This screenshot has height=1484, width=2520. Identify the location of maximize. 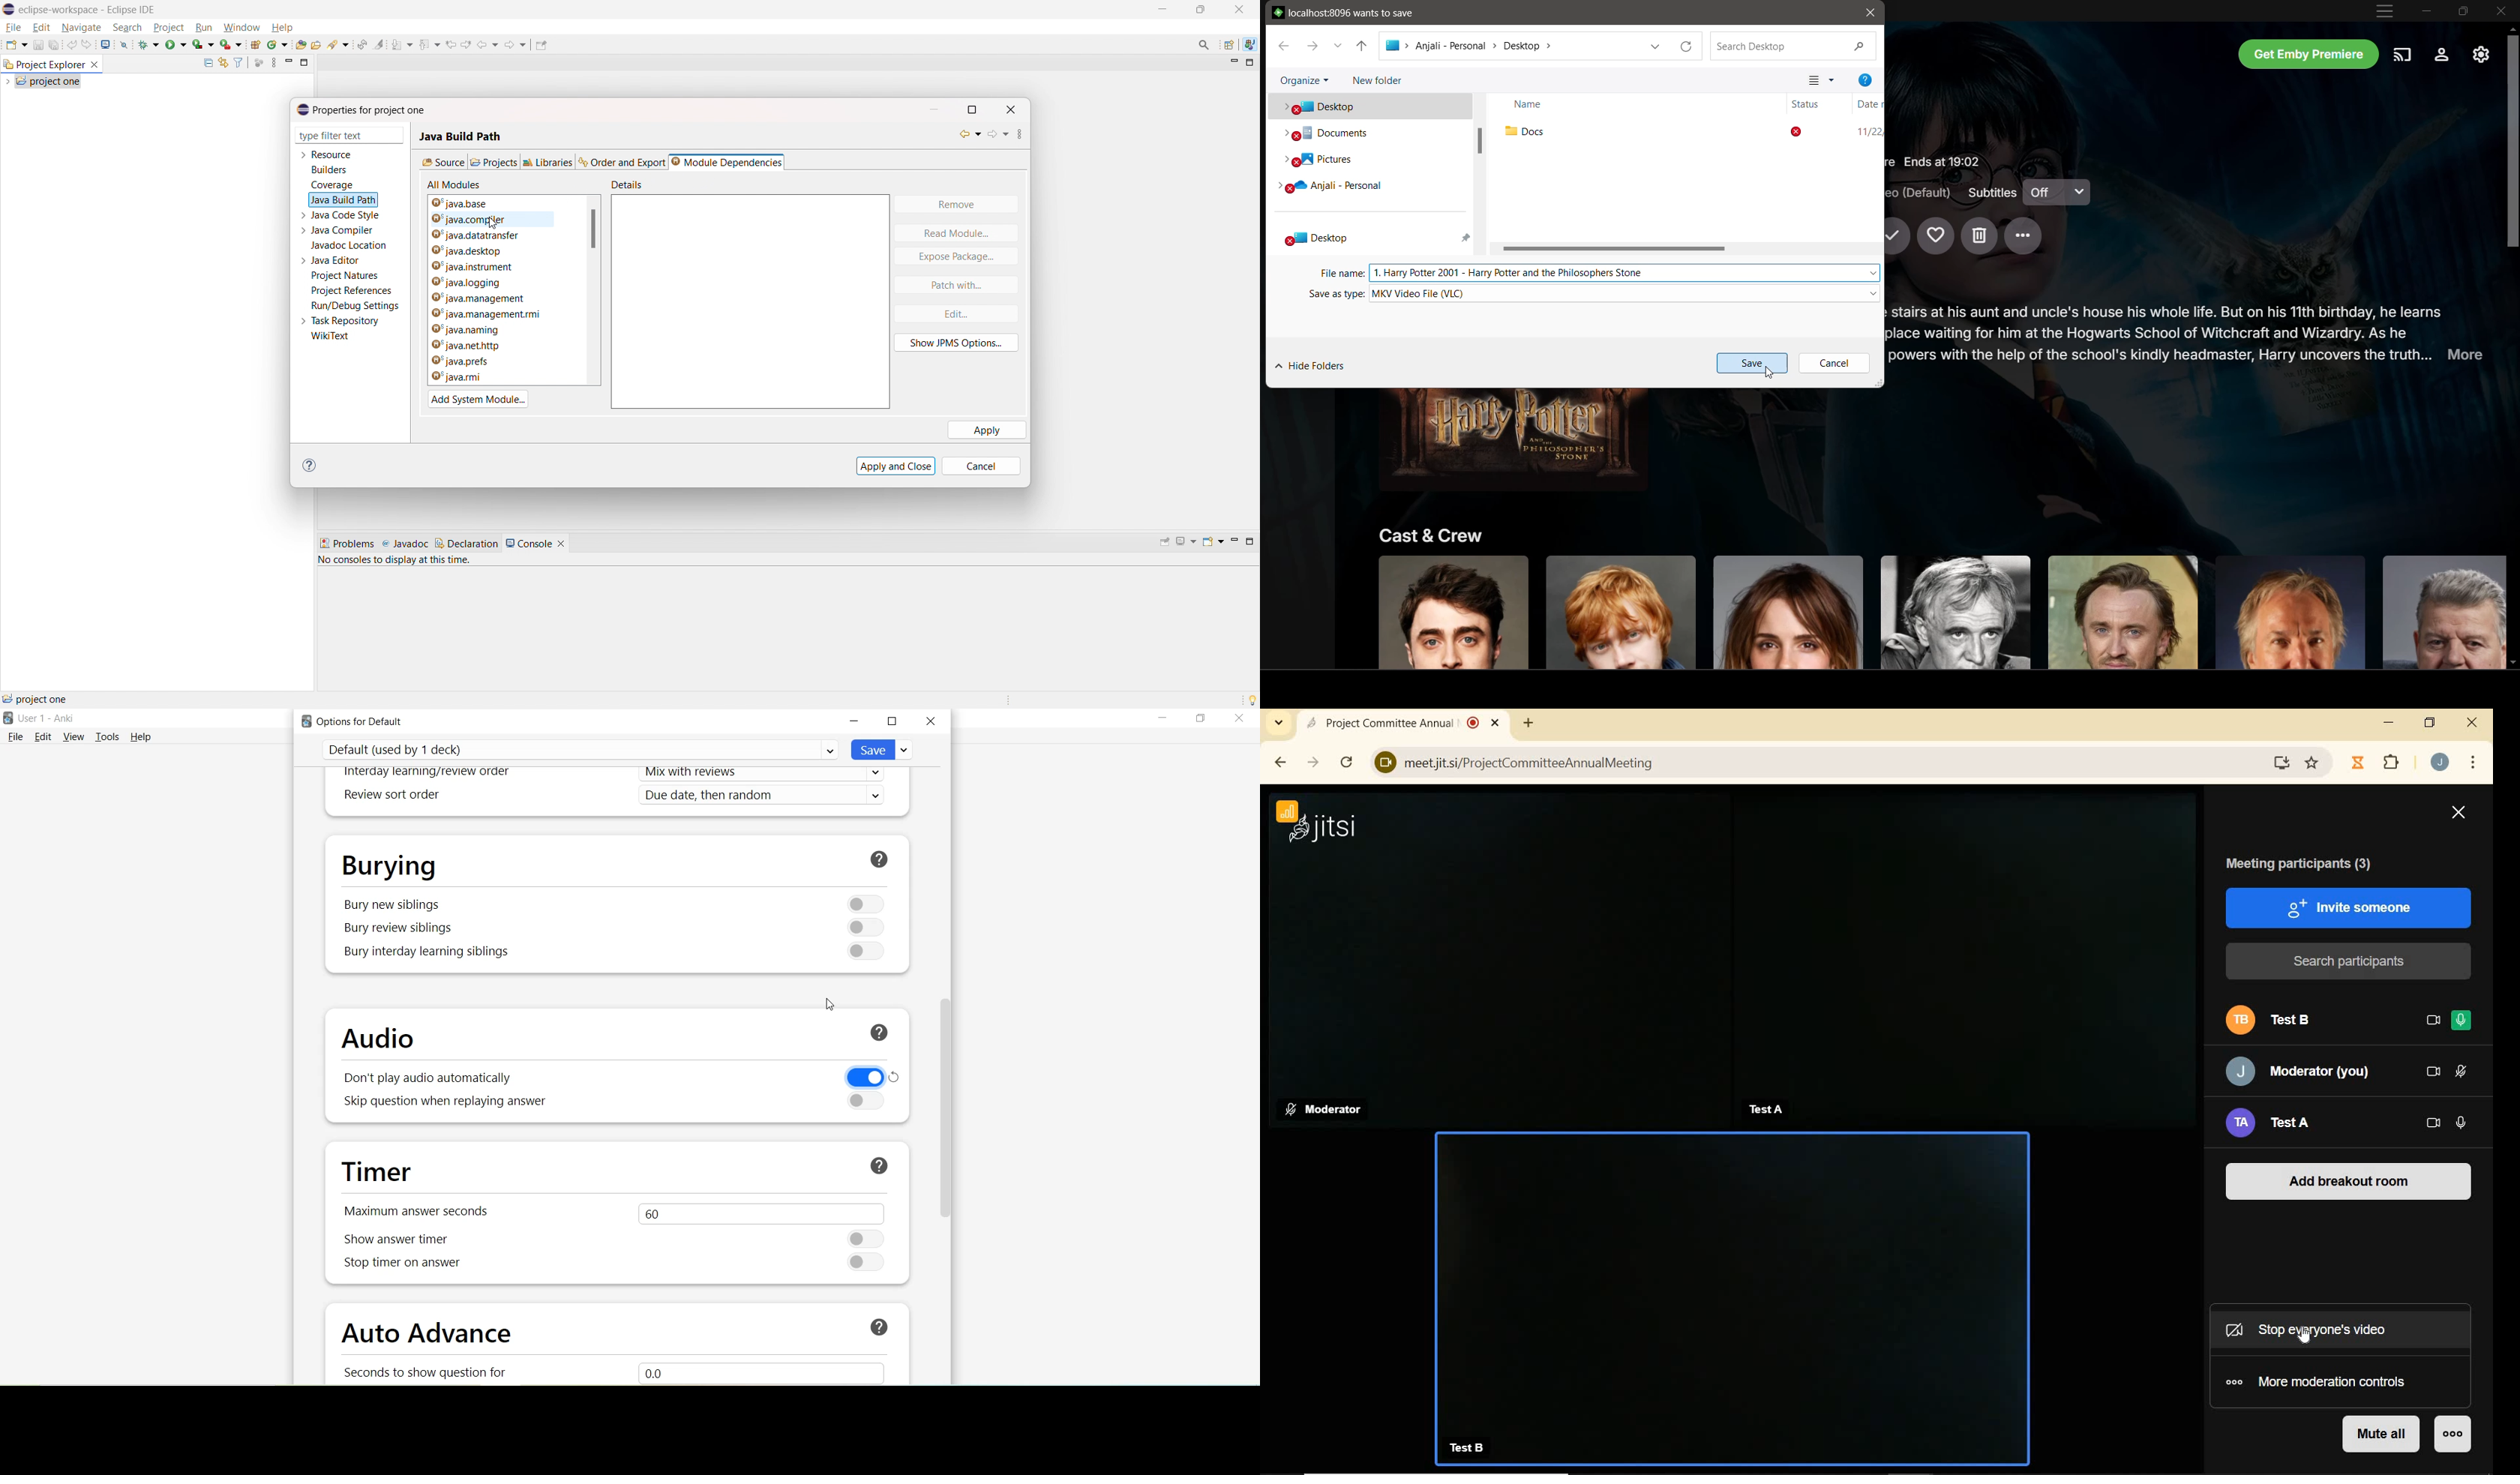
(1162, 9).